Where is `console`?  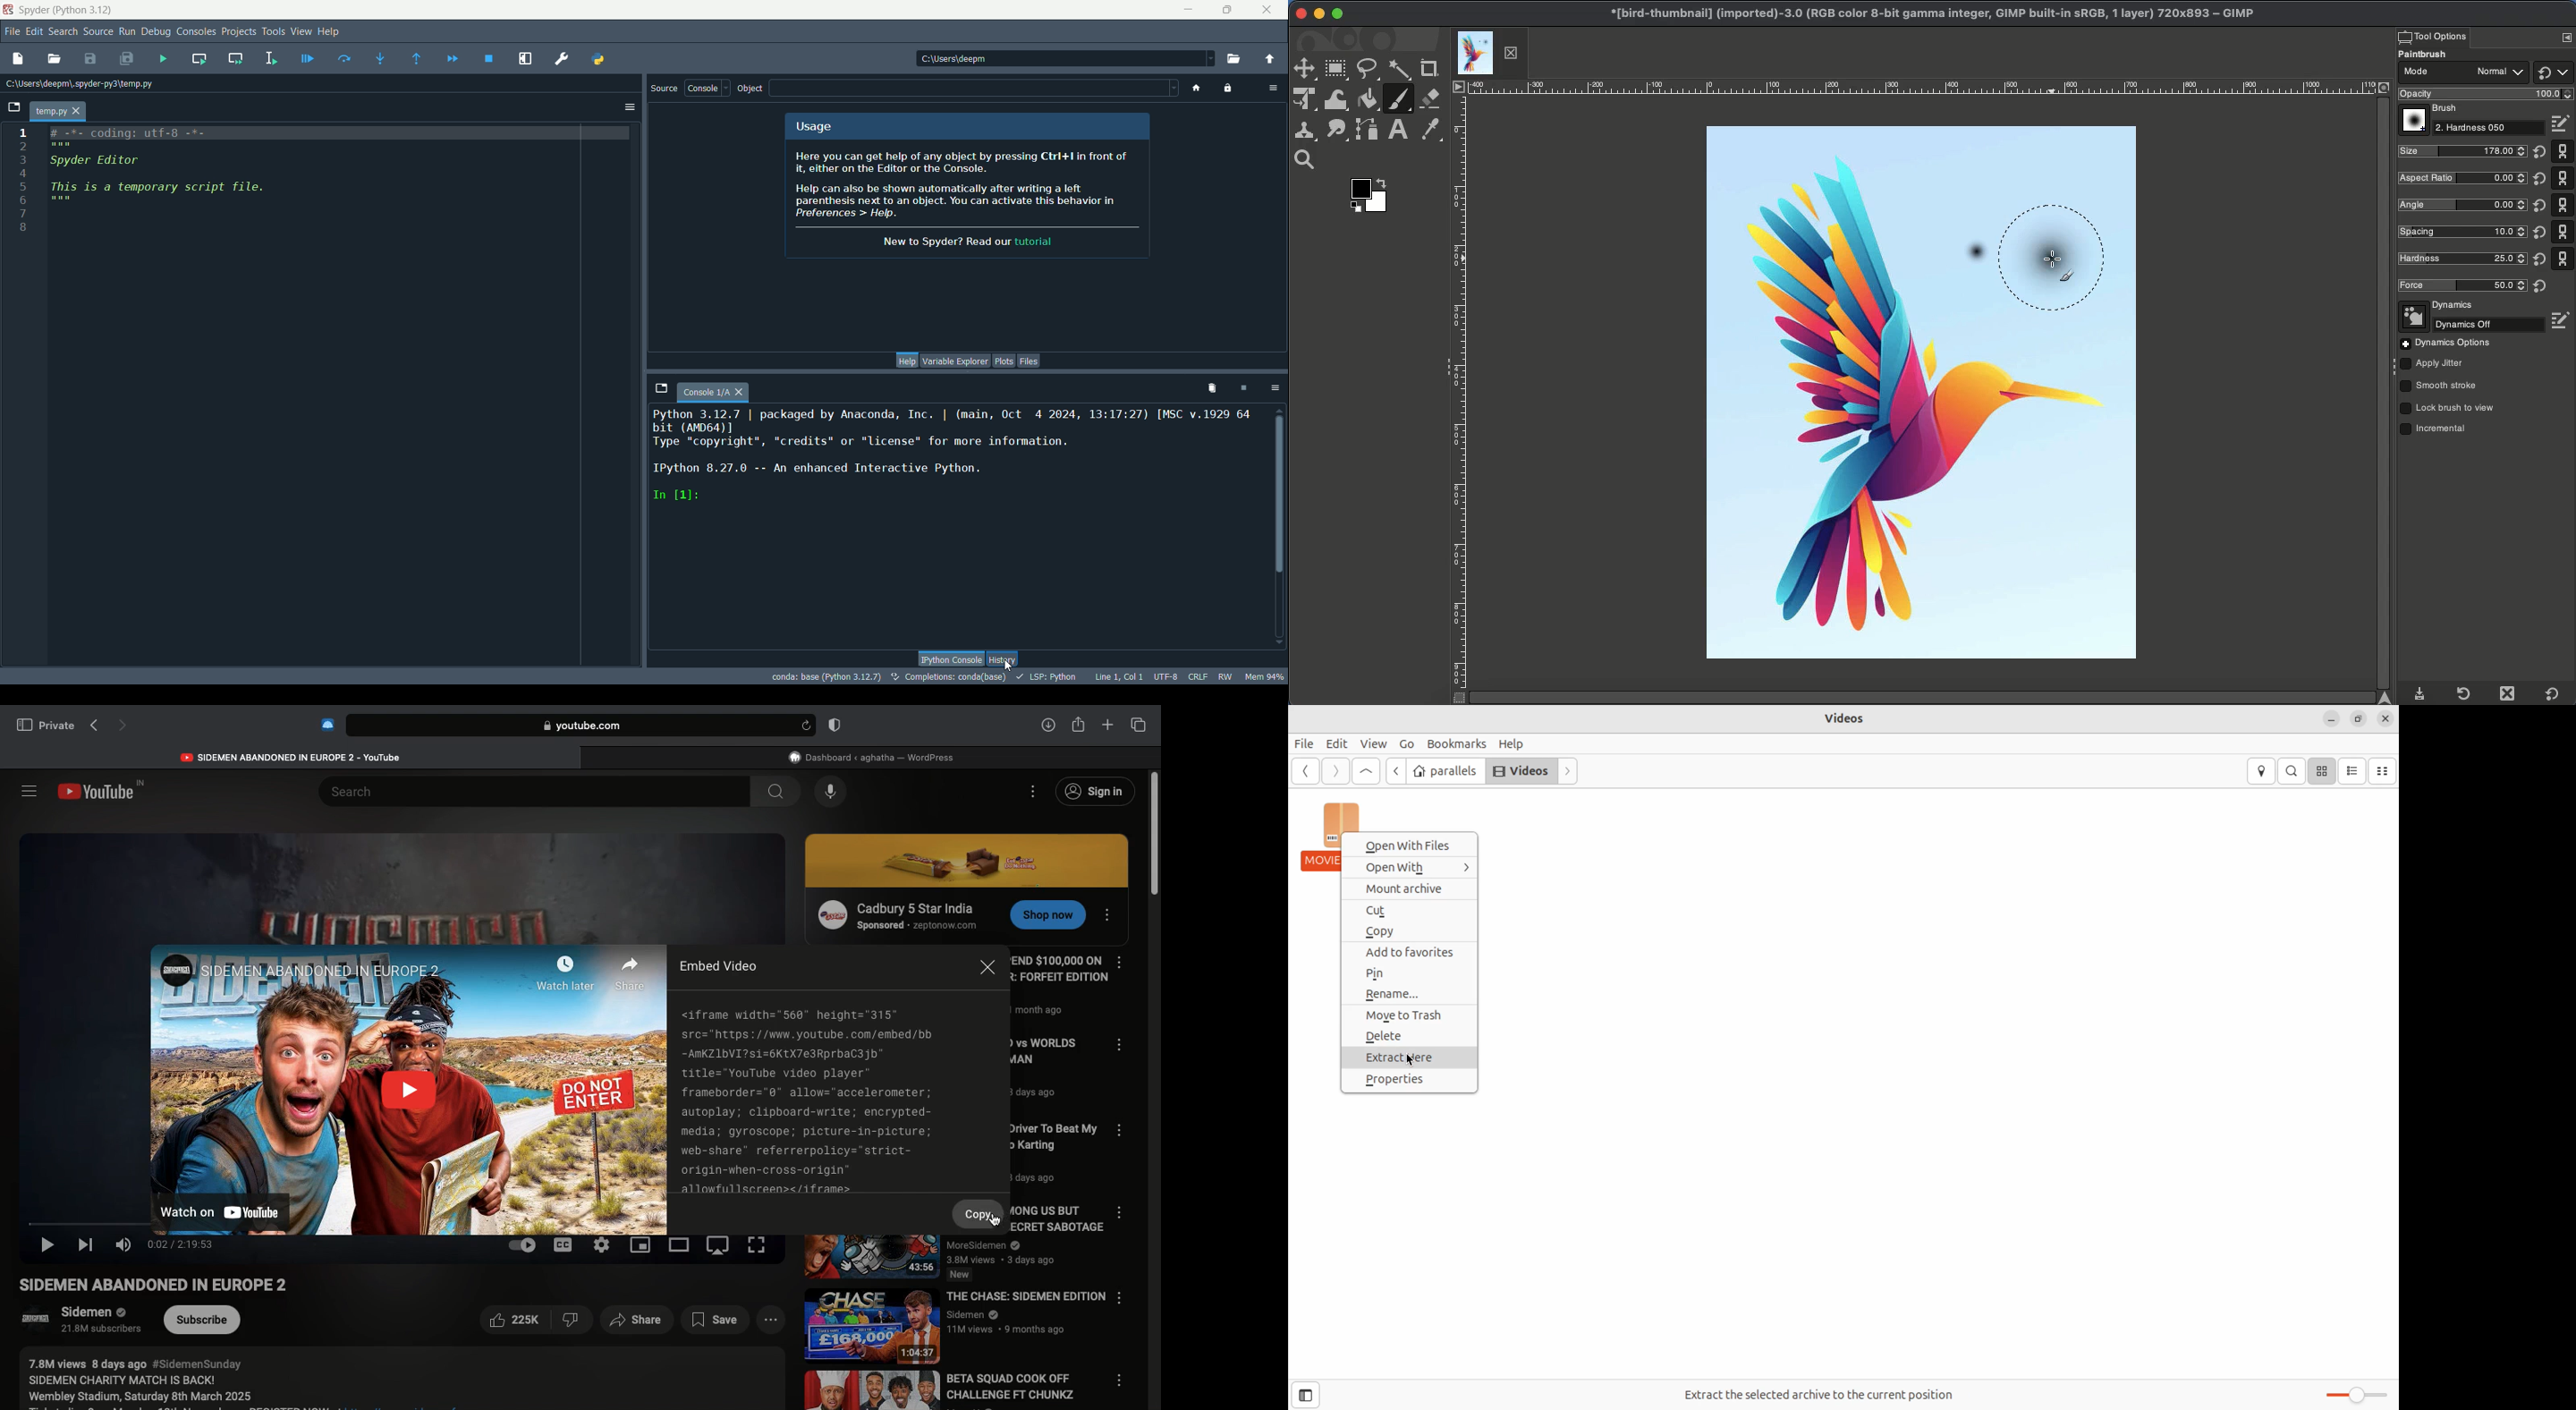 console is located at coordinates (708, 88).